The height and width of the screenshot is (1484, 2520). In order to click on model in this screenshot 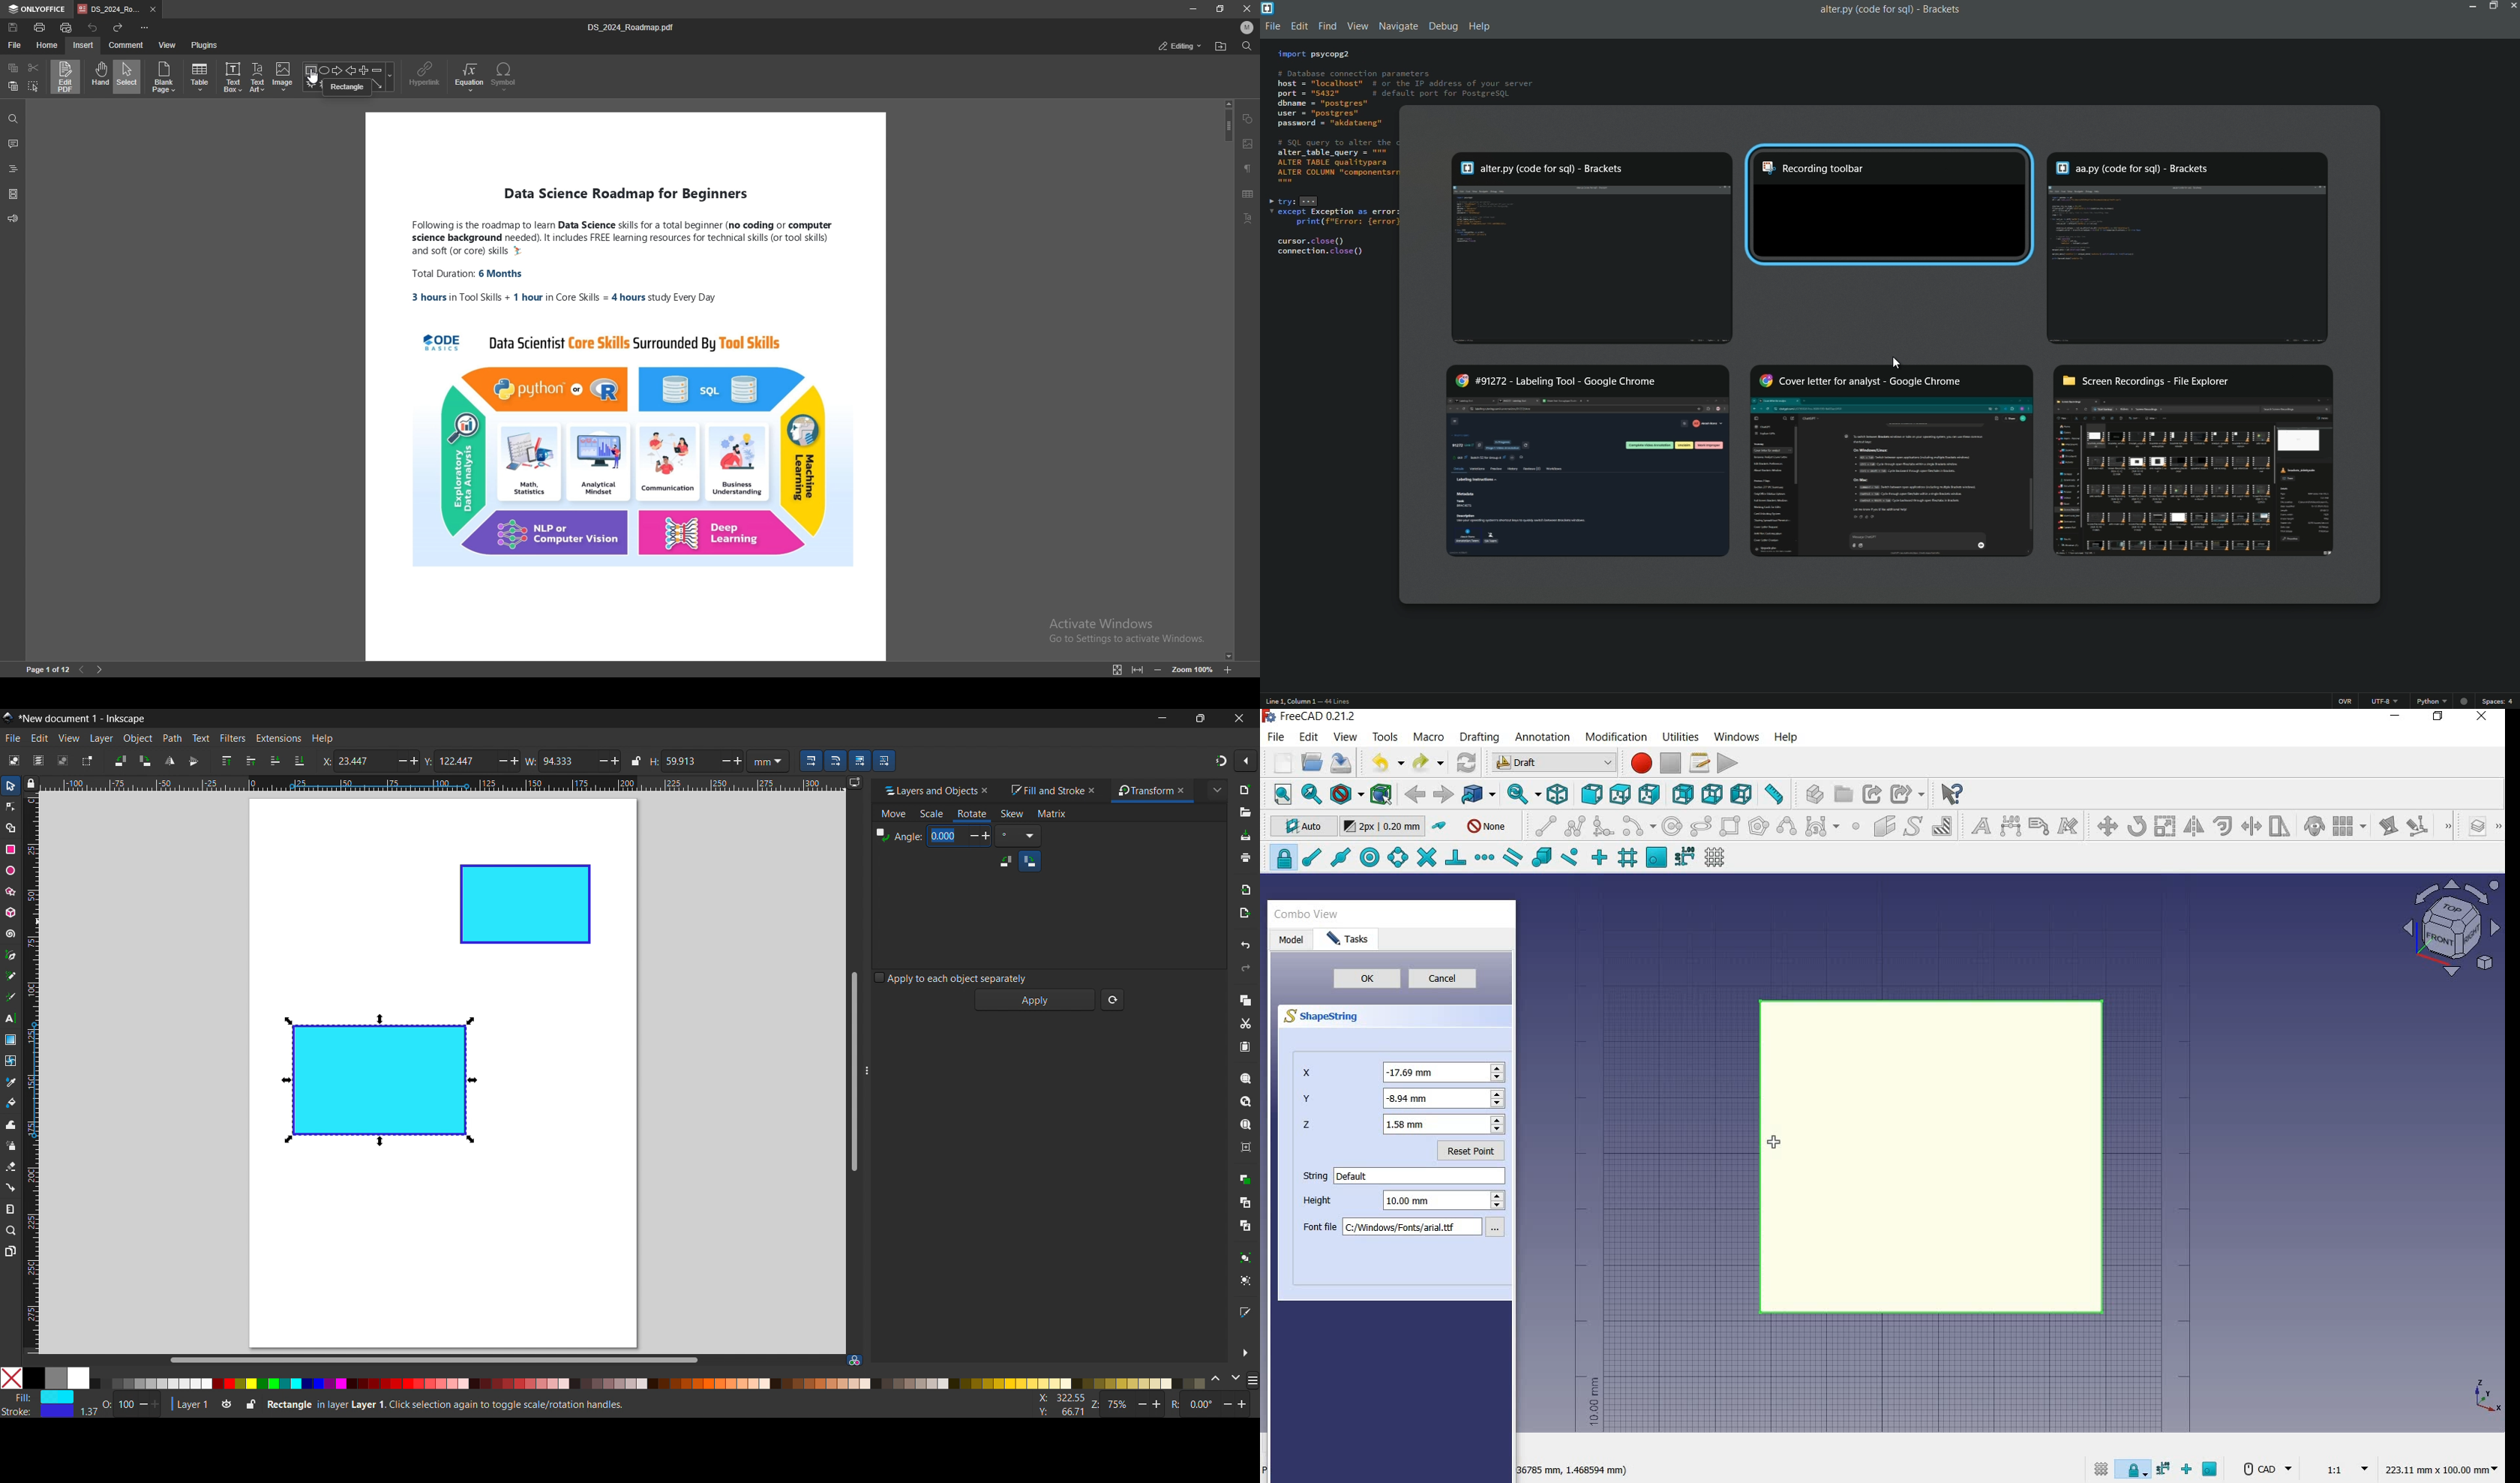, I will do `click(1292, 939)`.